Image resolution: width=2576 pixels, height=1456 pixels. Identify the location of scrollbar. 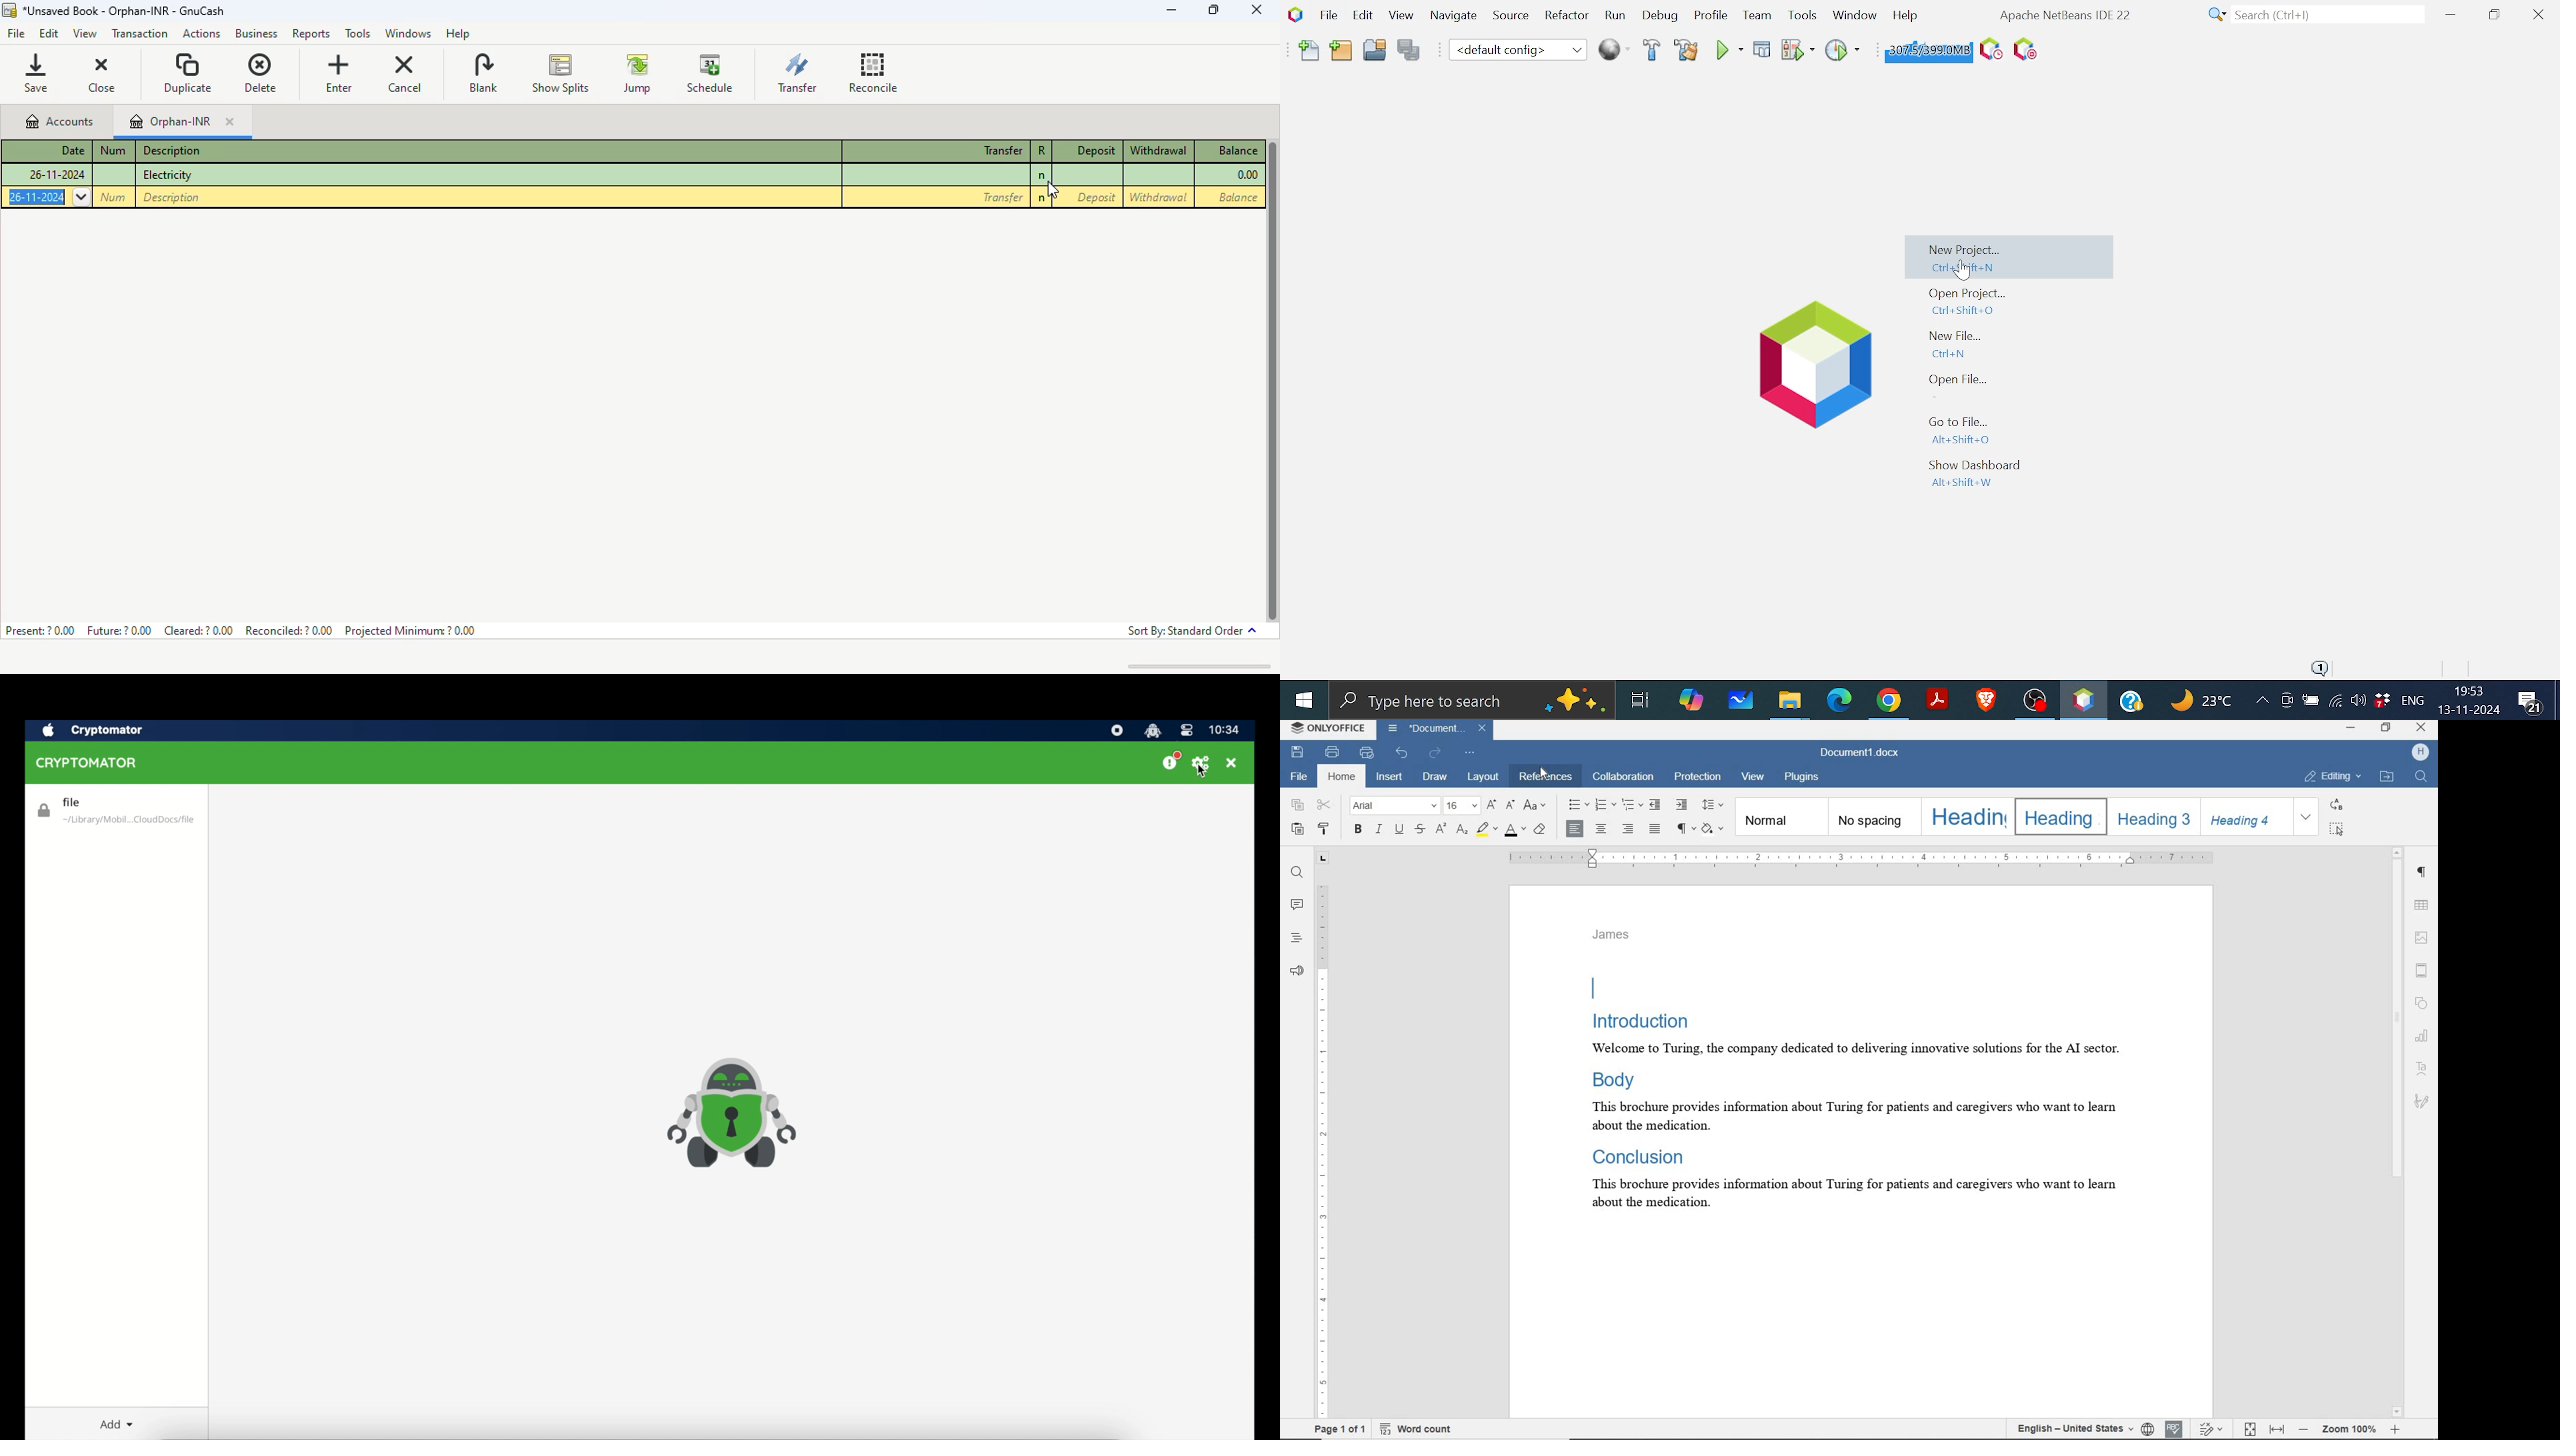
(2400, 1132).